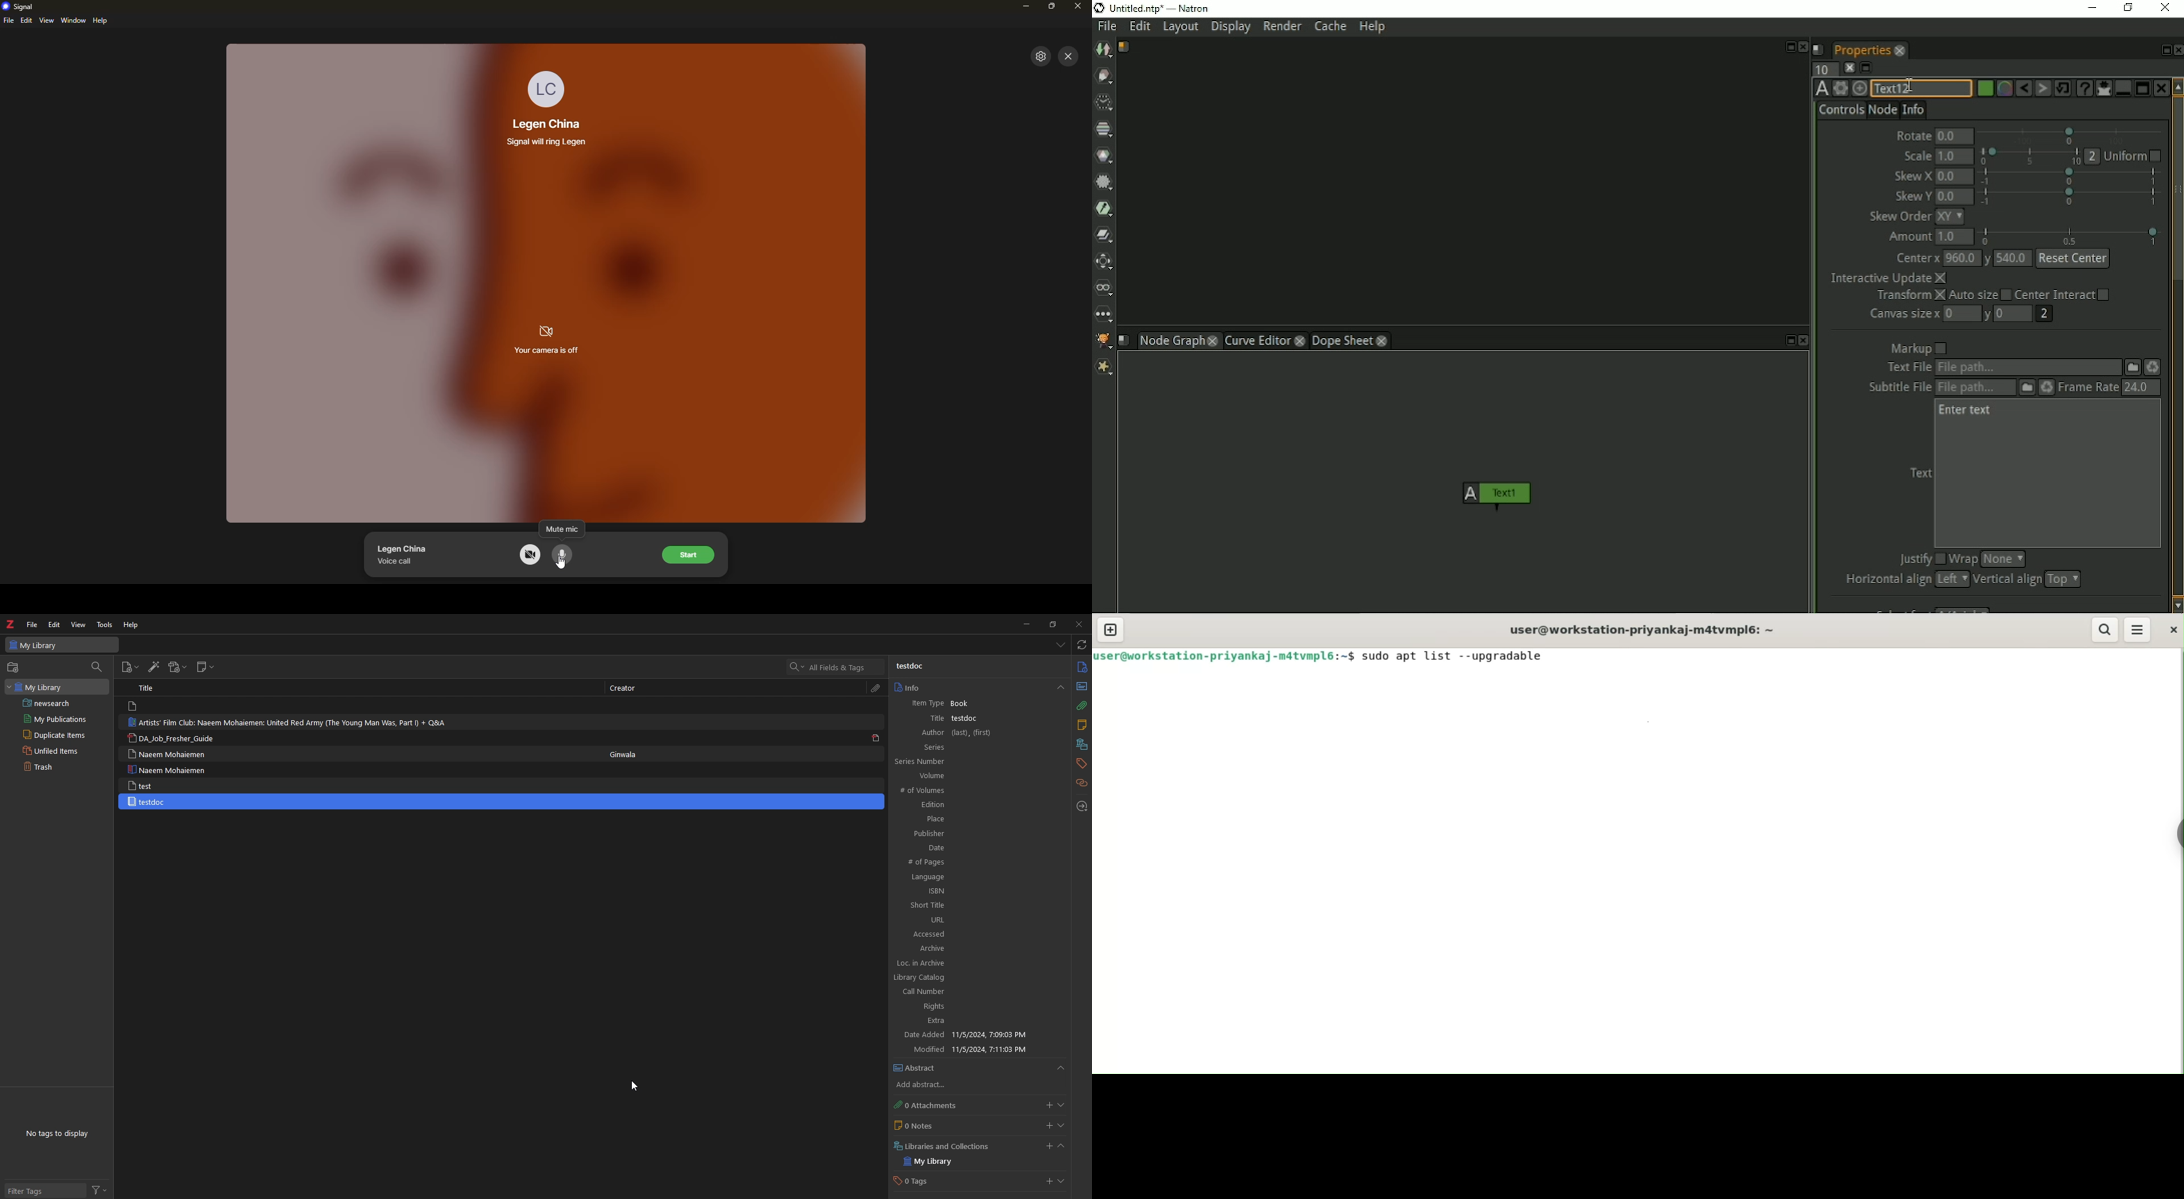 The image size is (2184, 1204). I want to click on Maximum number of panels, so click(1824, 68).